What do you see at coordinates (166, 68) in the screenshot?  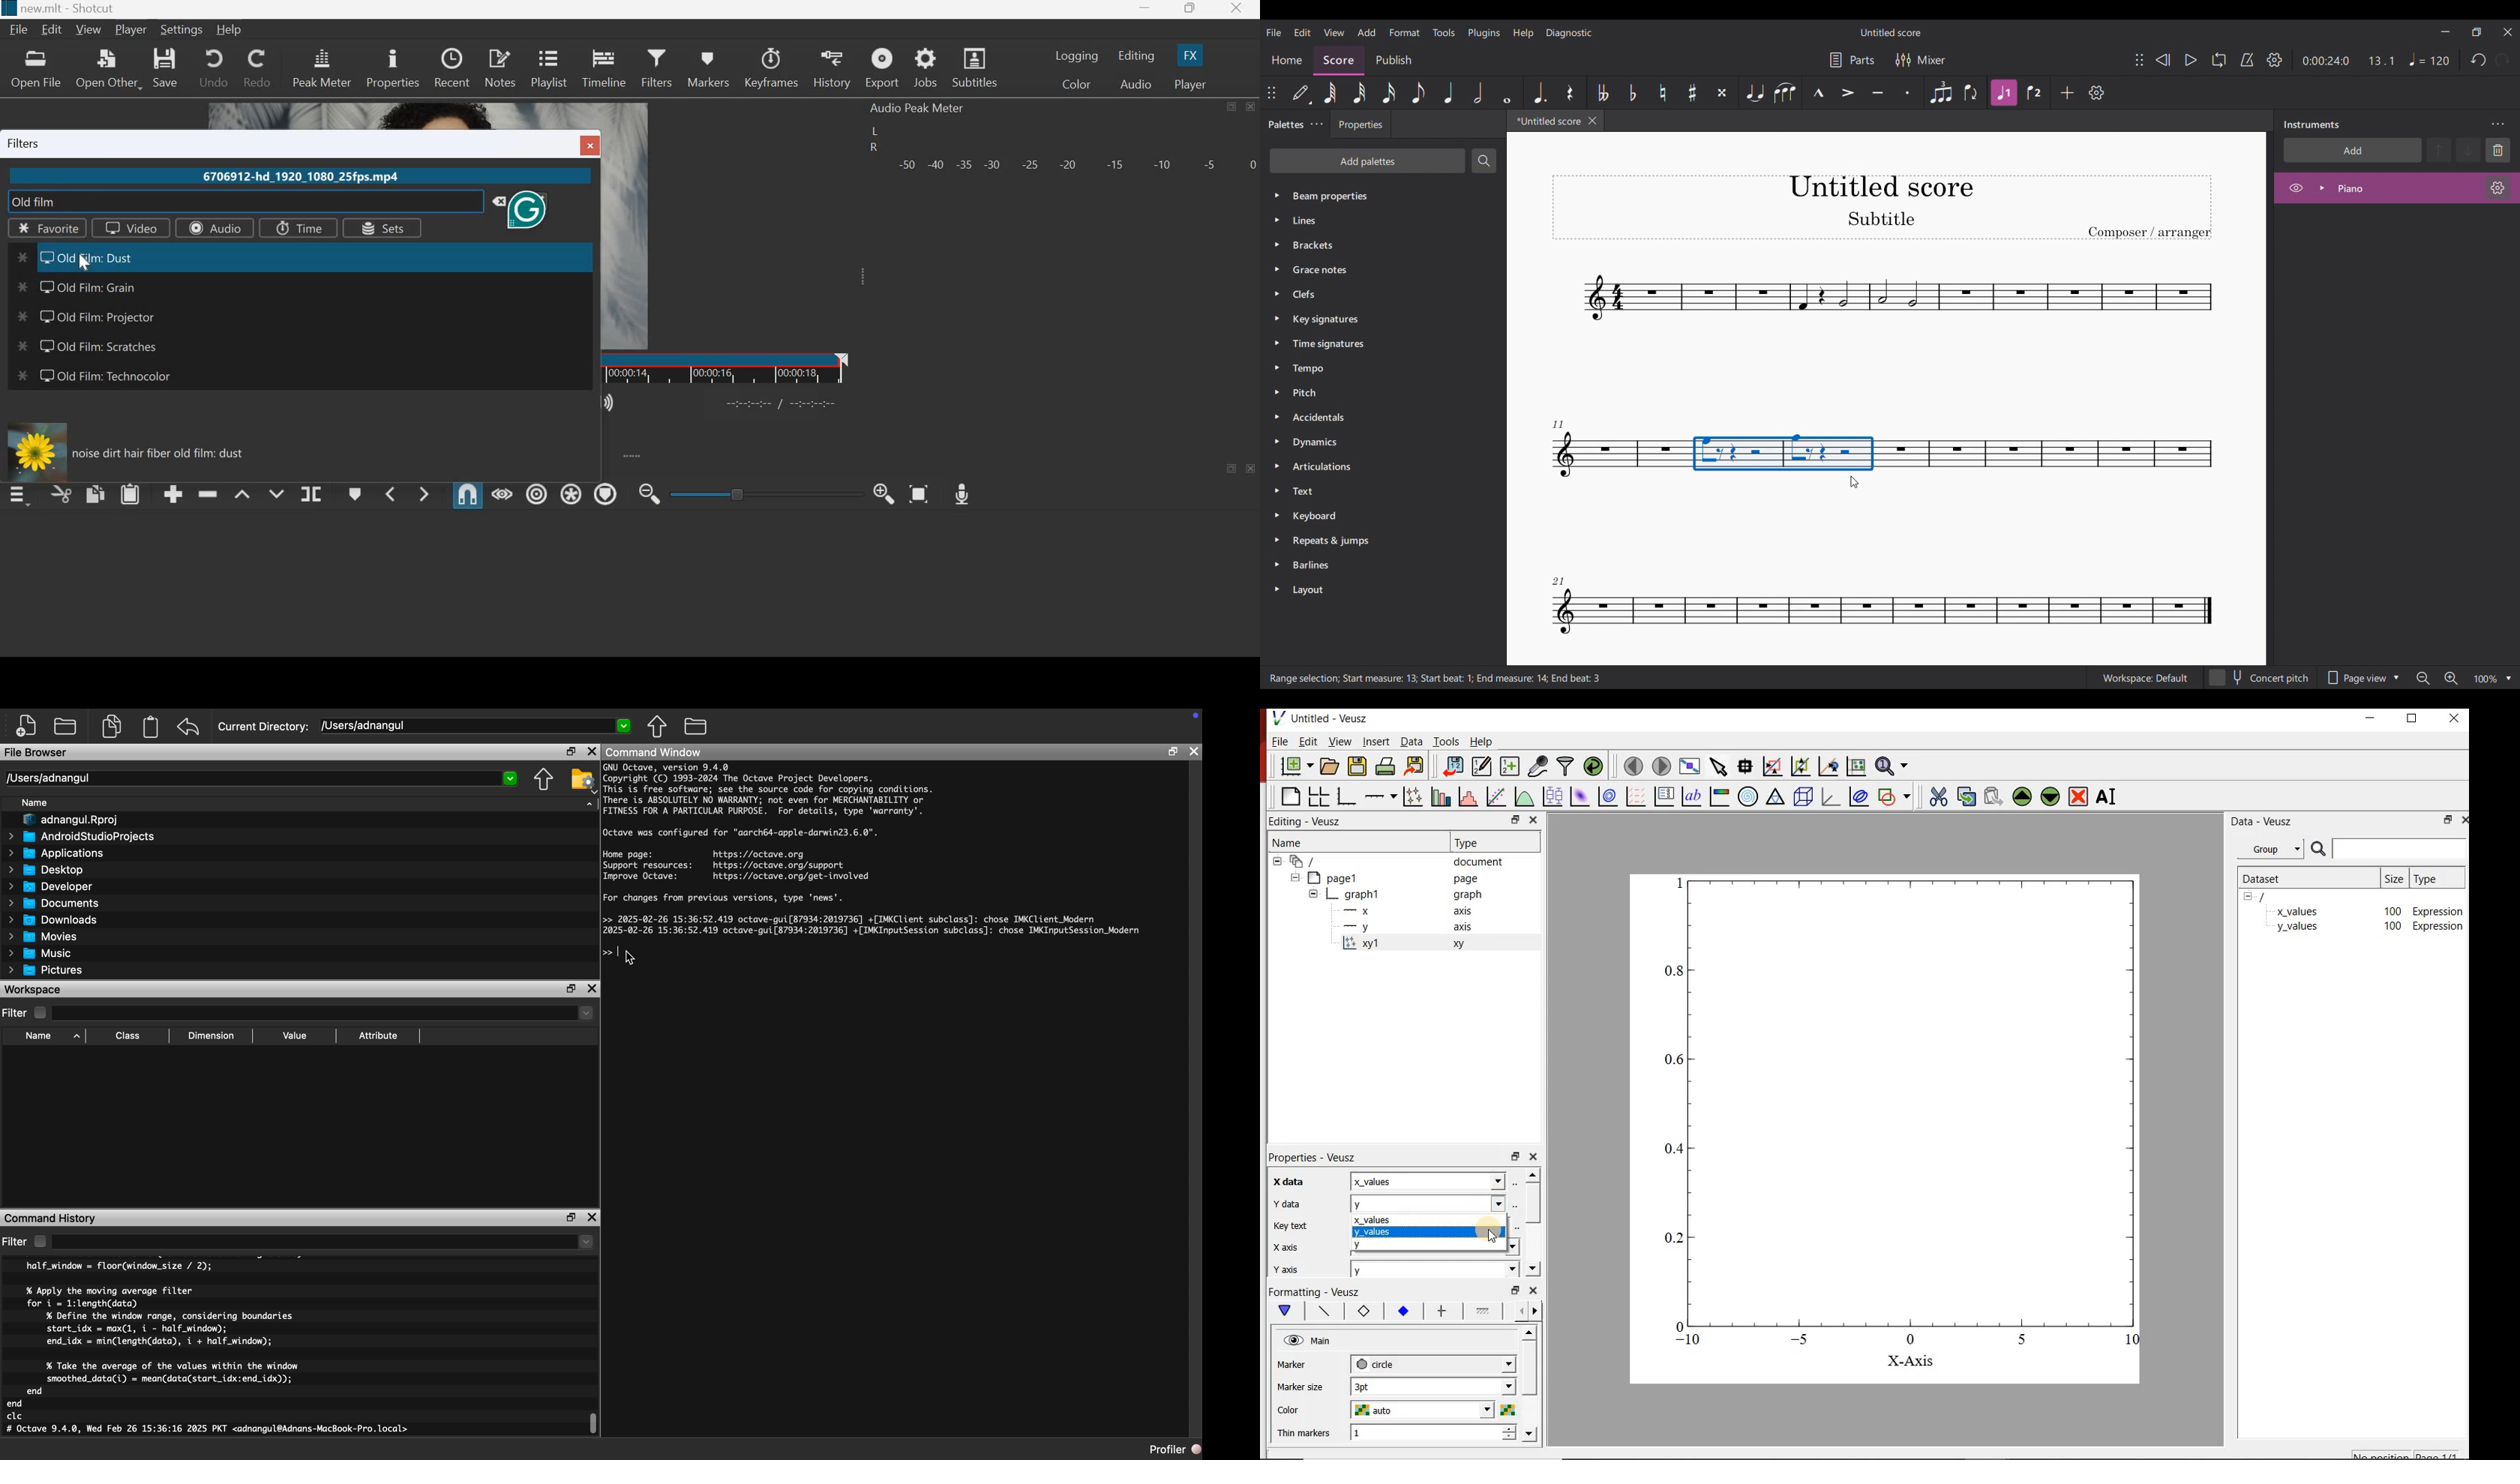 I see `save` at bounding box center [166, 68].